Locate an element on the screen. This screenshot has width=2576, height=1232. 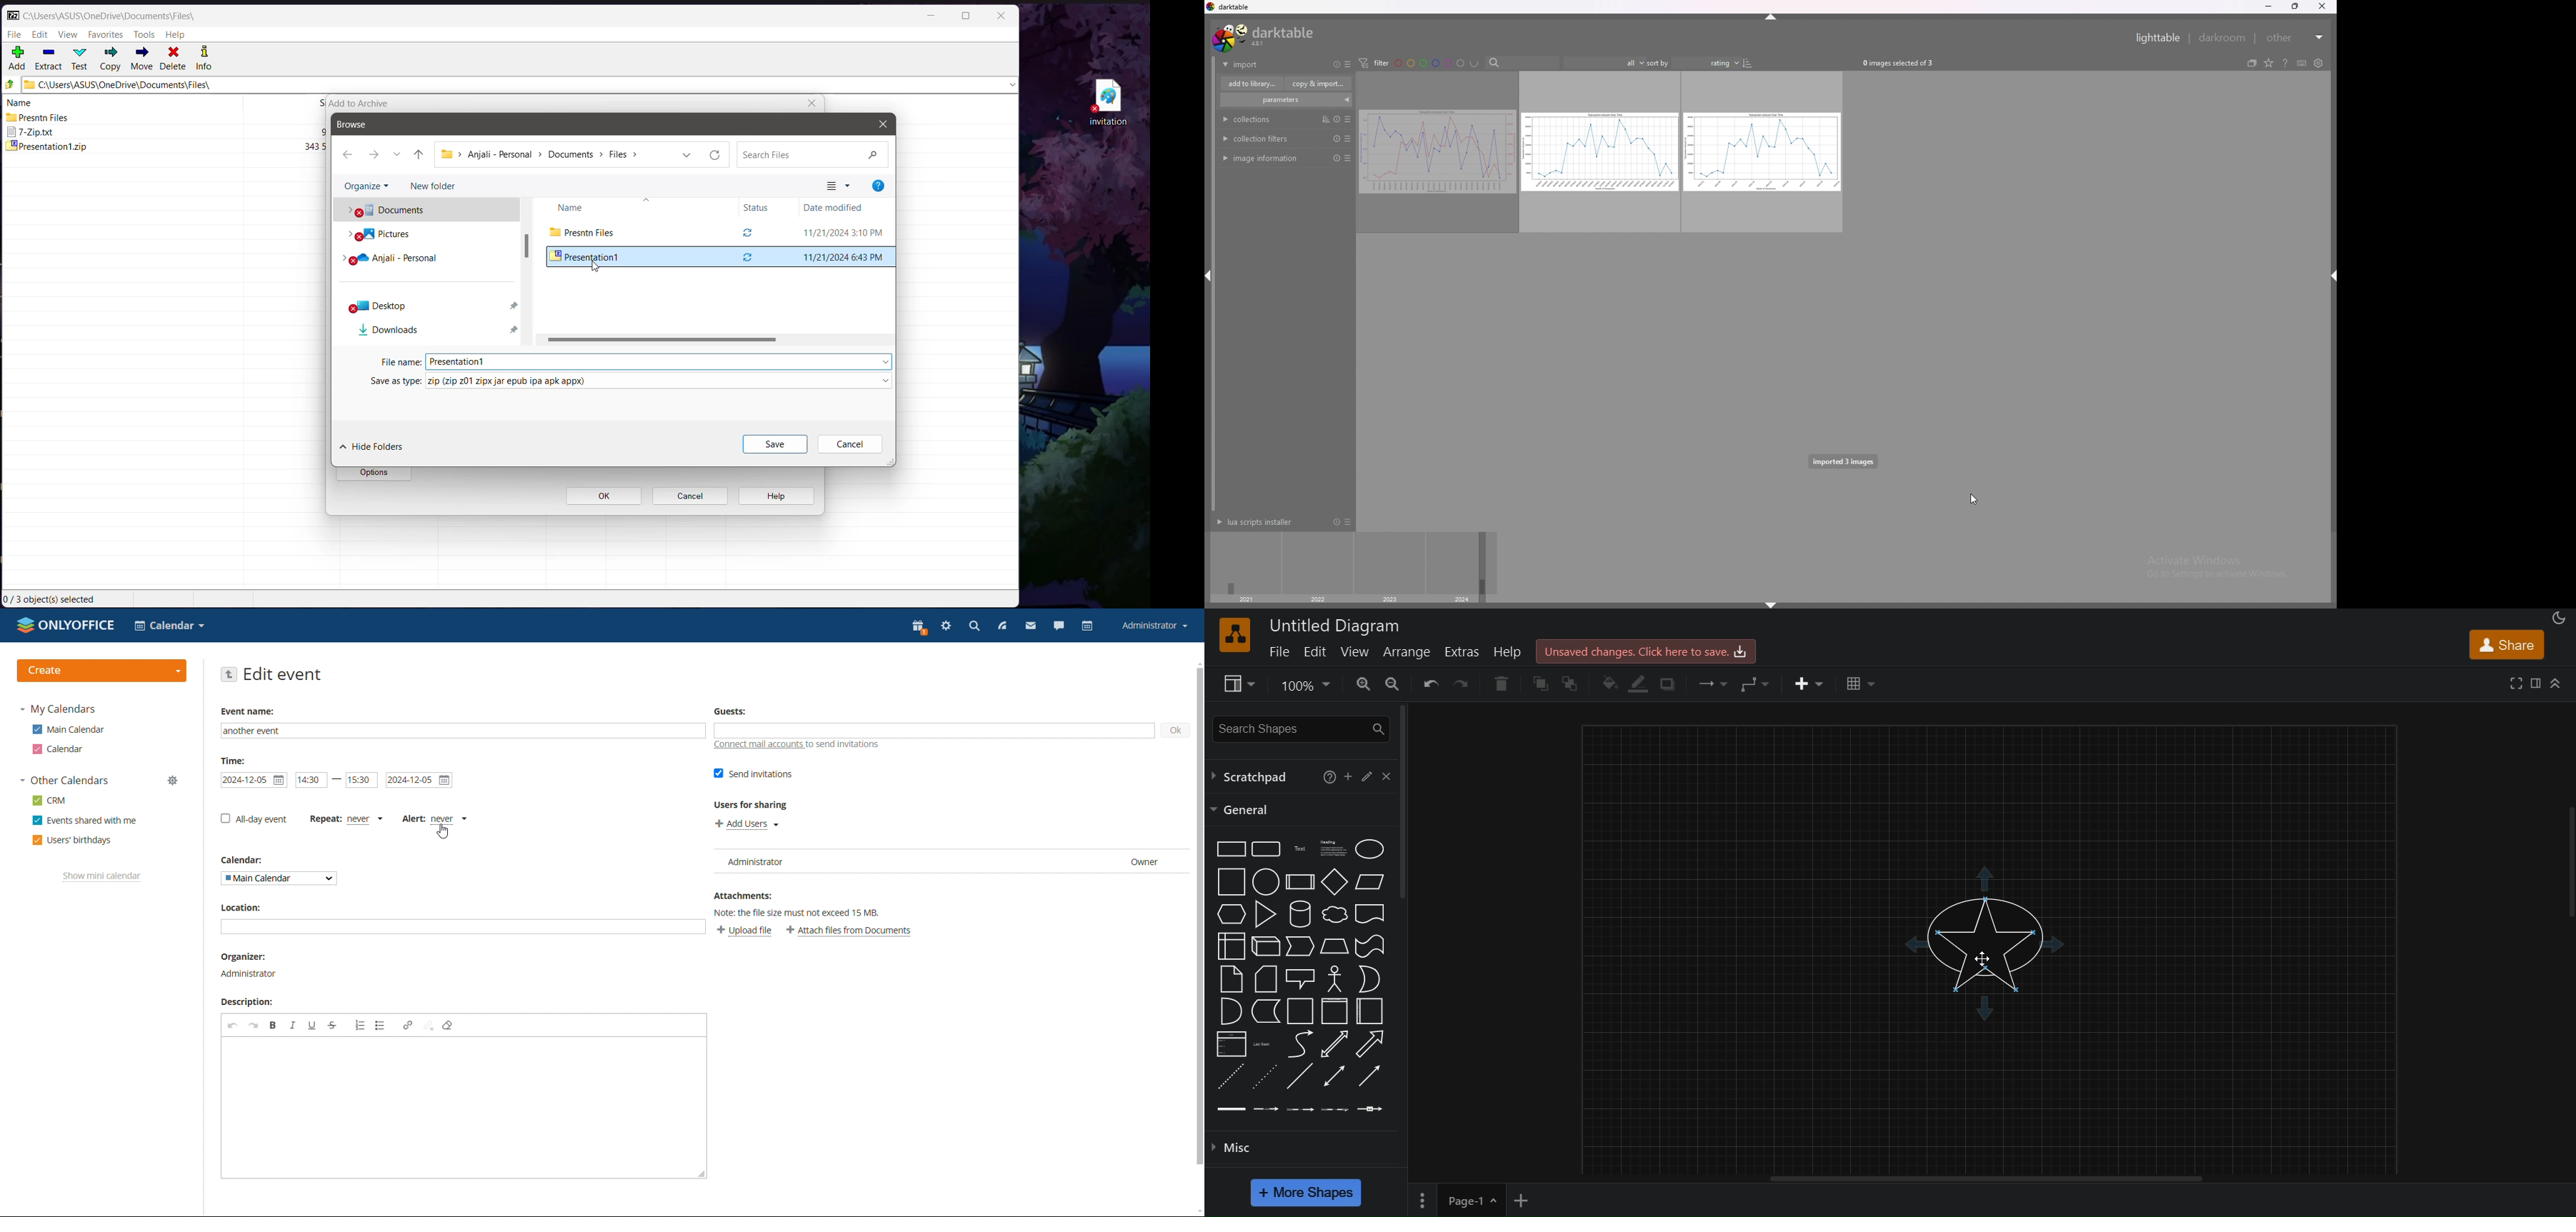
go back is located at coordinates (228, 674).